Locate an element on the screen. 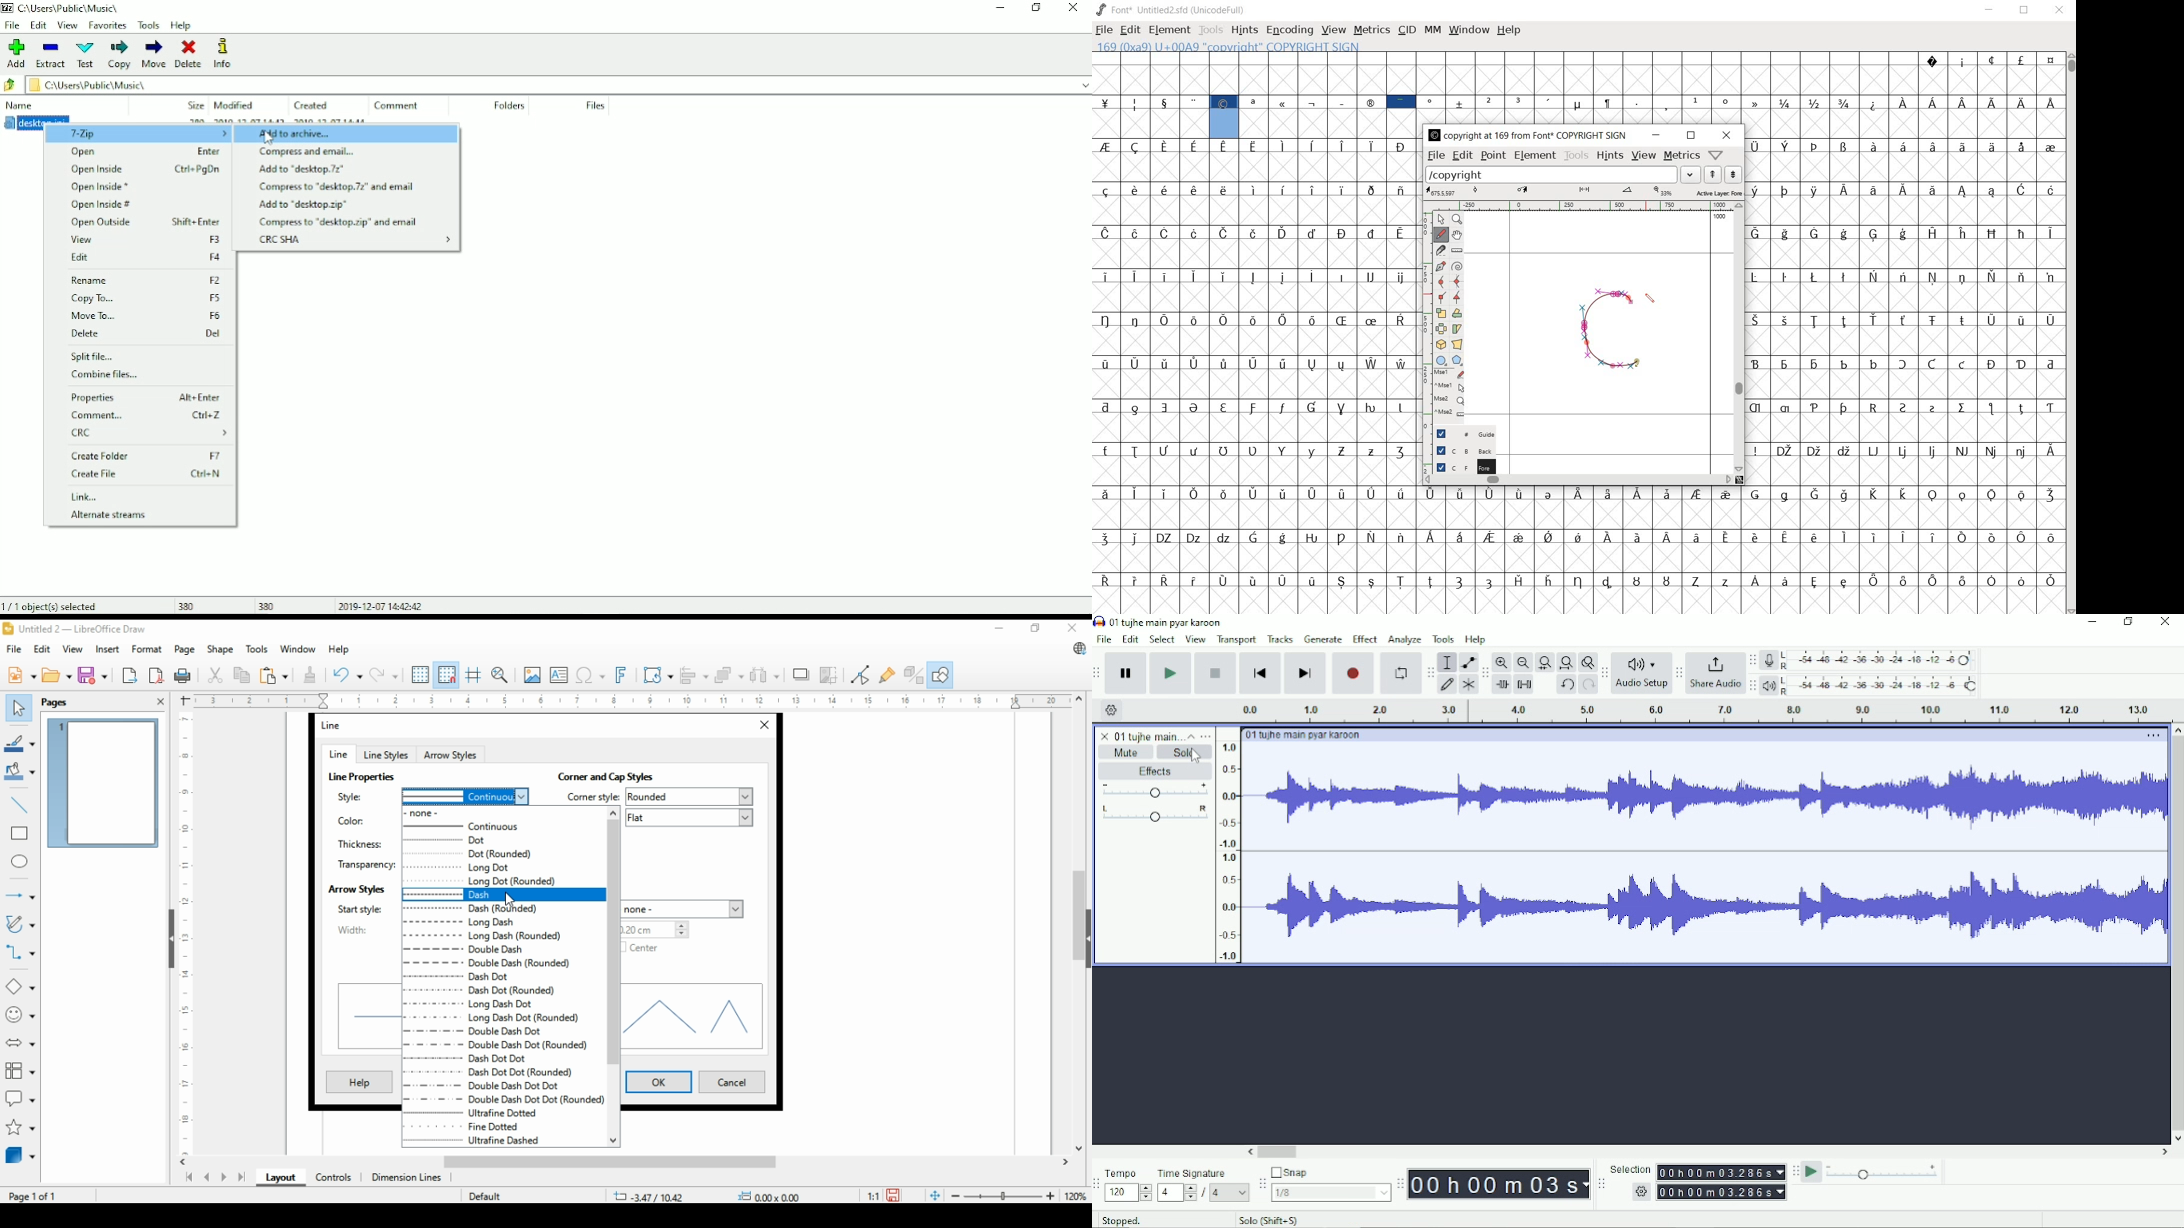 Image resolution: width=2184 pixels, height=1232 pixels. Effect is located at coordinates (1365, 639).